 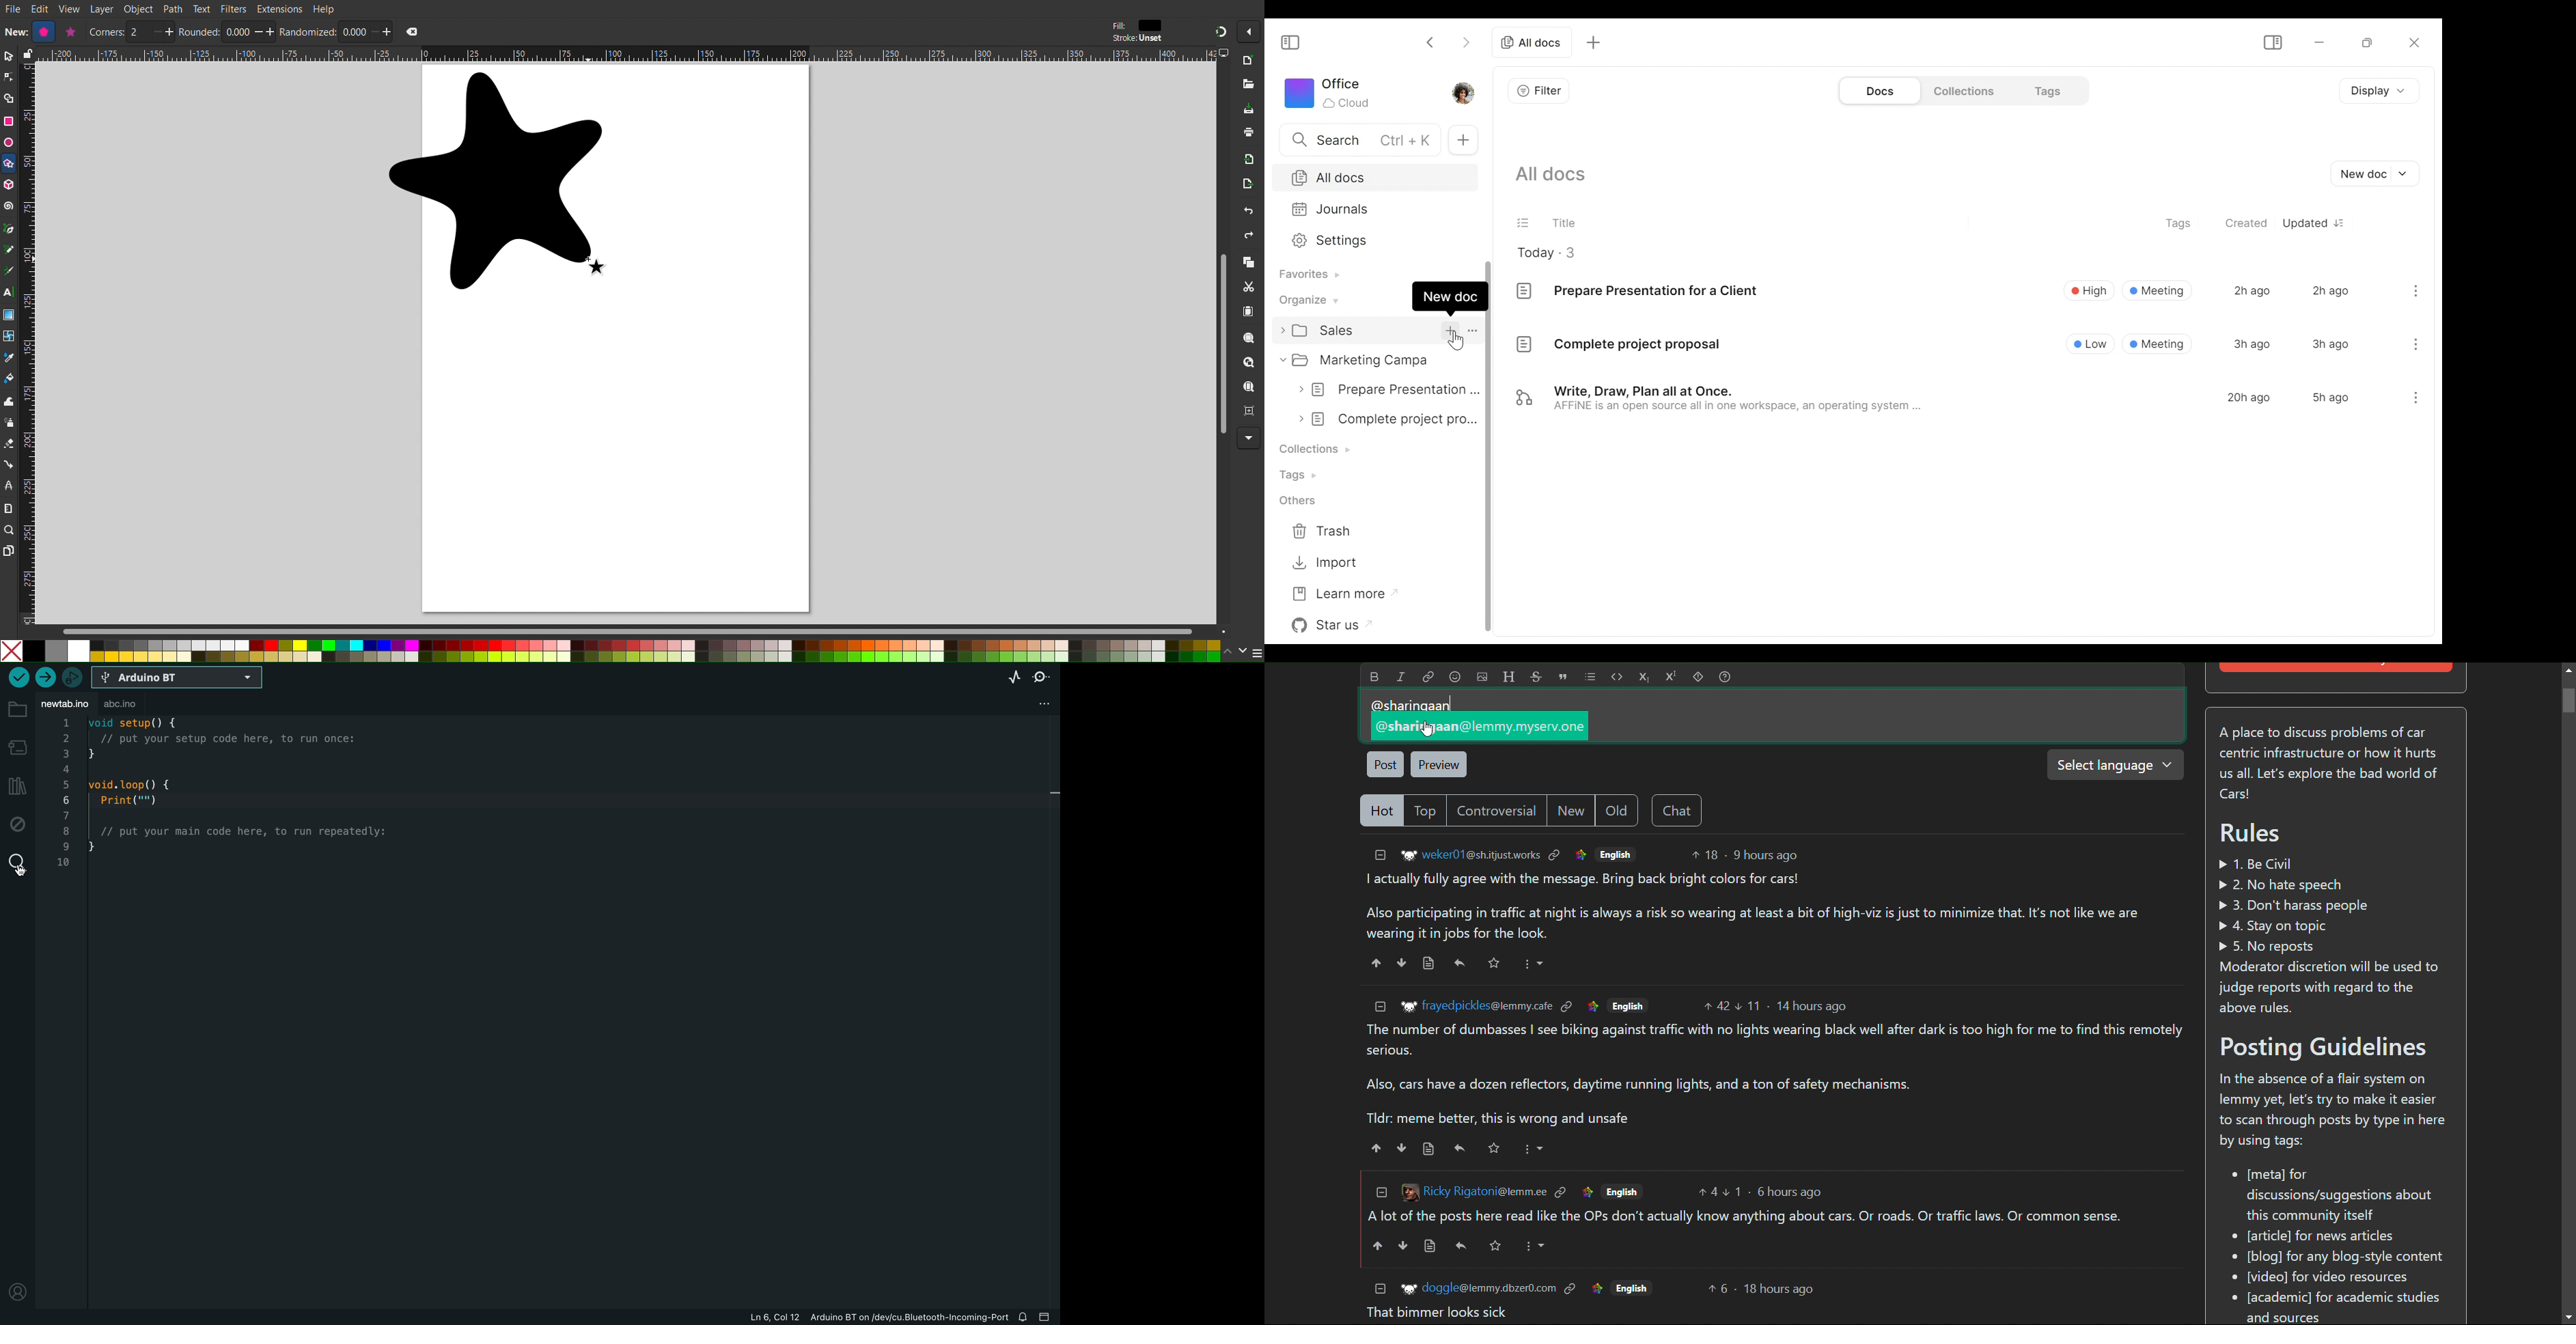 What do you see at coordinates (1226, 53) in the screenshot?
I see `computer icon` at bounding box center [1226, 53].